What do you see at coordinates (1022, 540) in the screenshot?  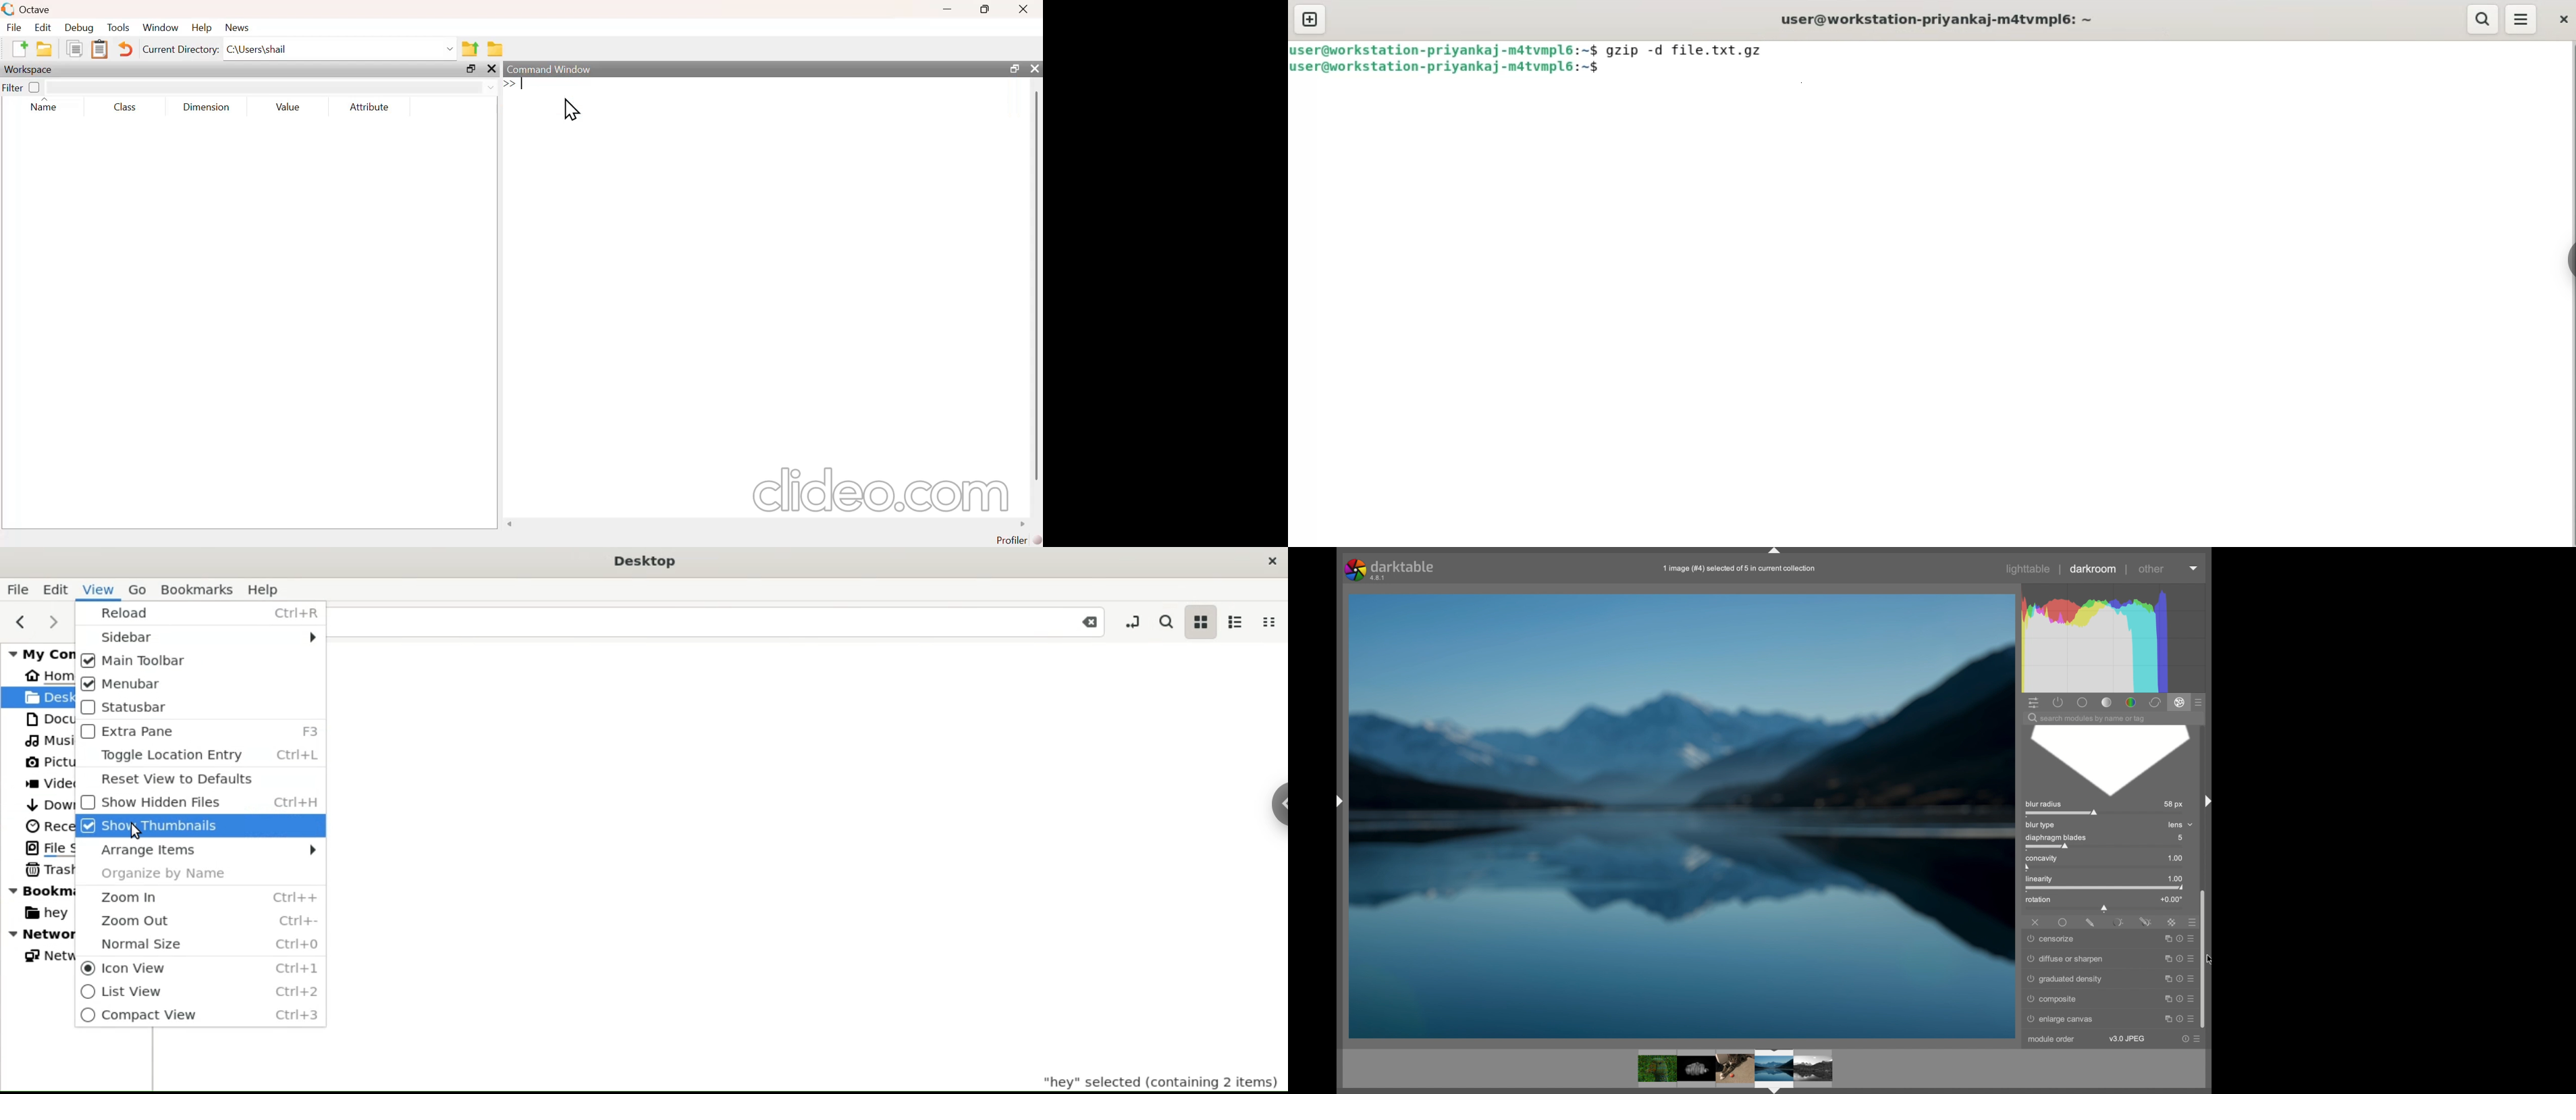 I see `profiler` at bounding box center [1022, 540].